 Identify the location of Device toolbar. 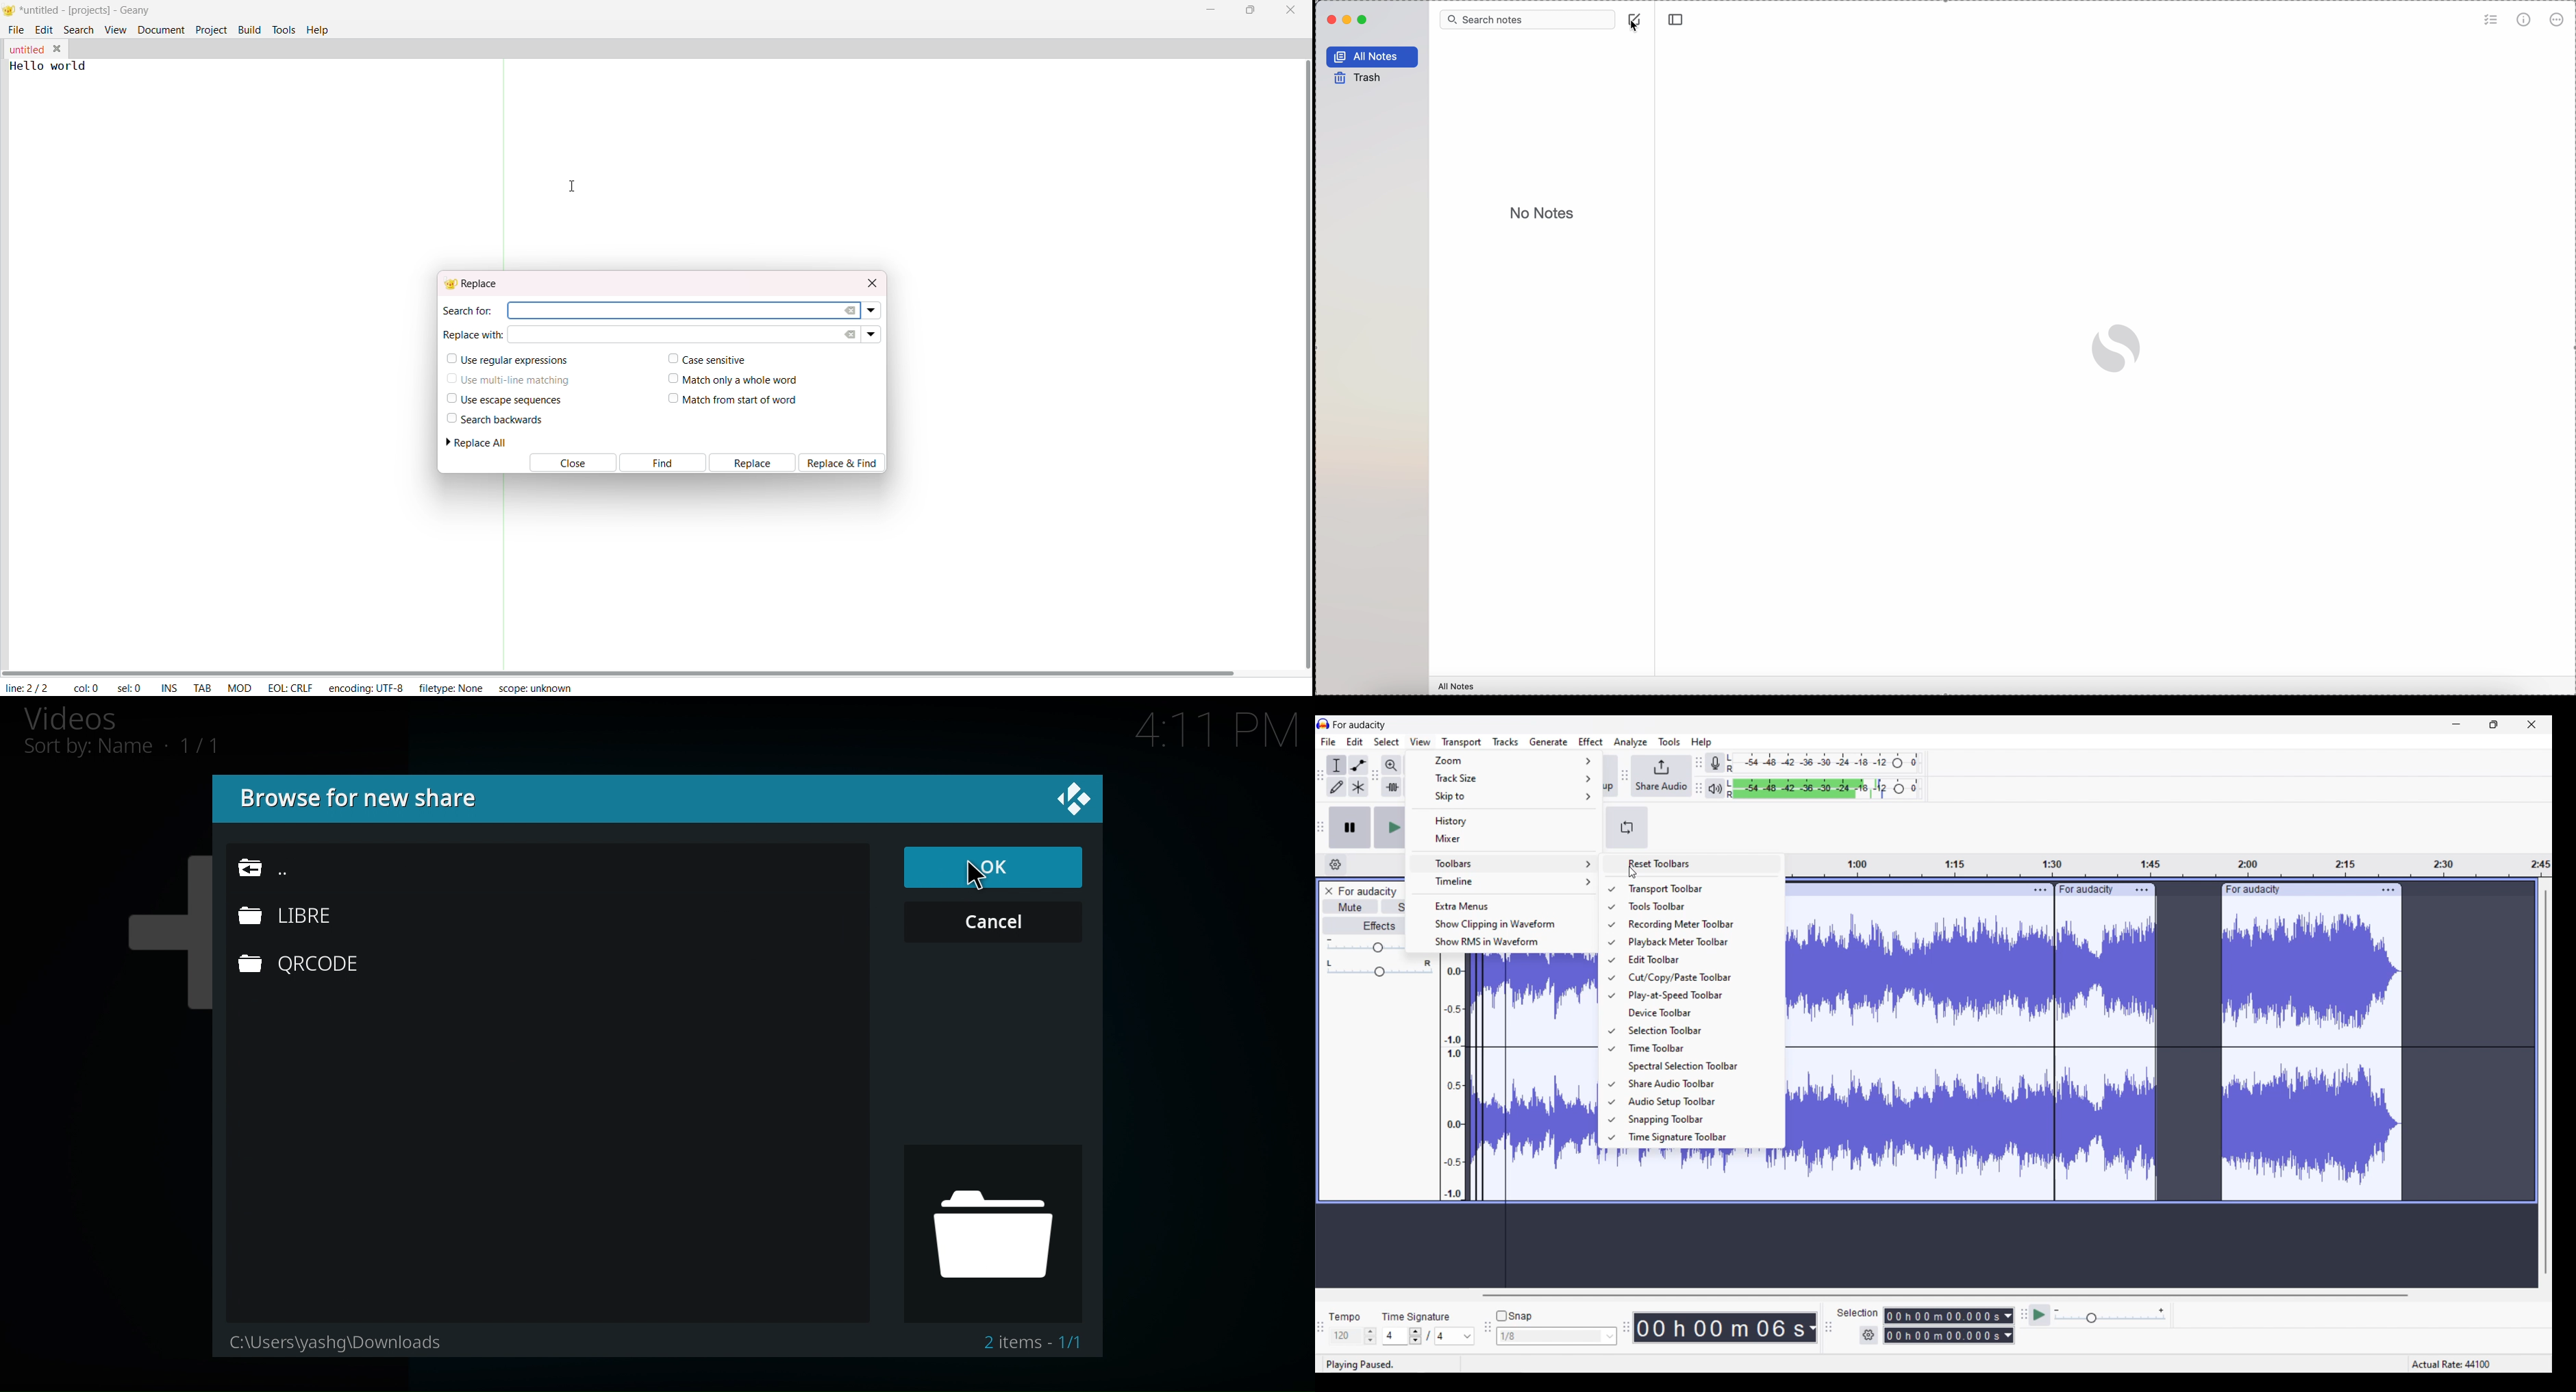
(1698, 1012).